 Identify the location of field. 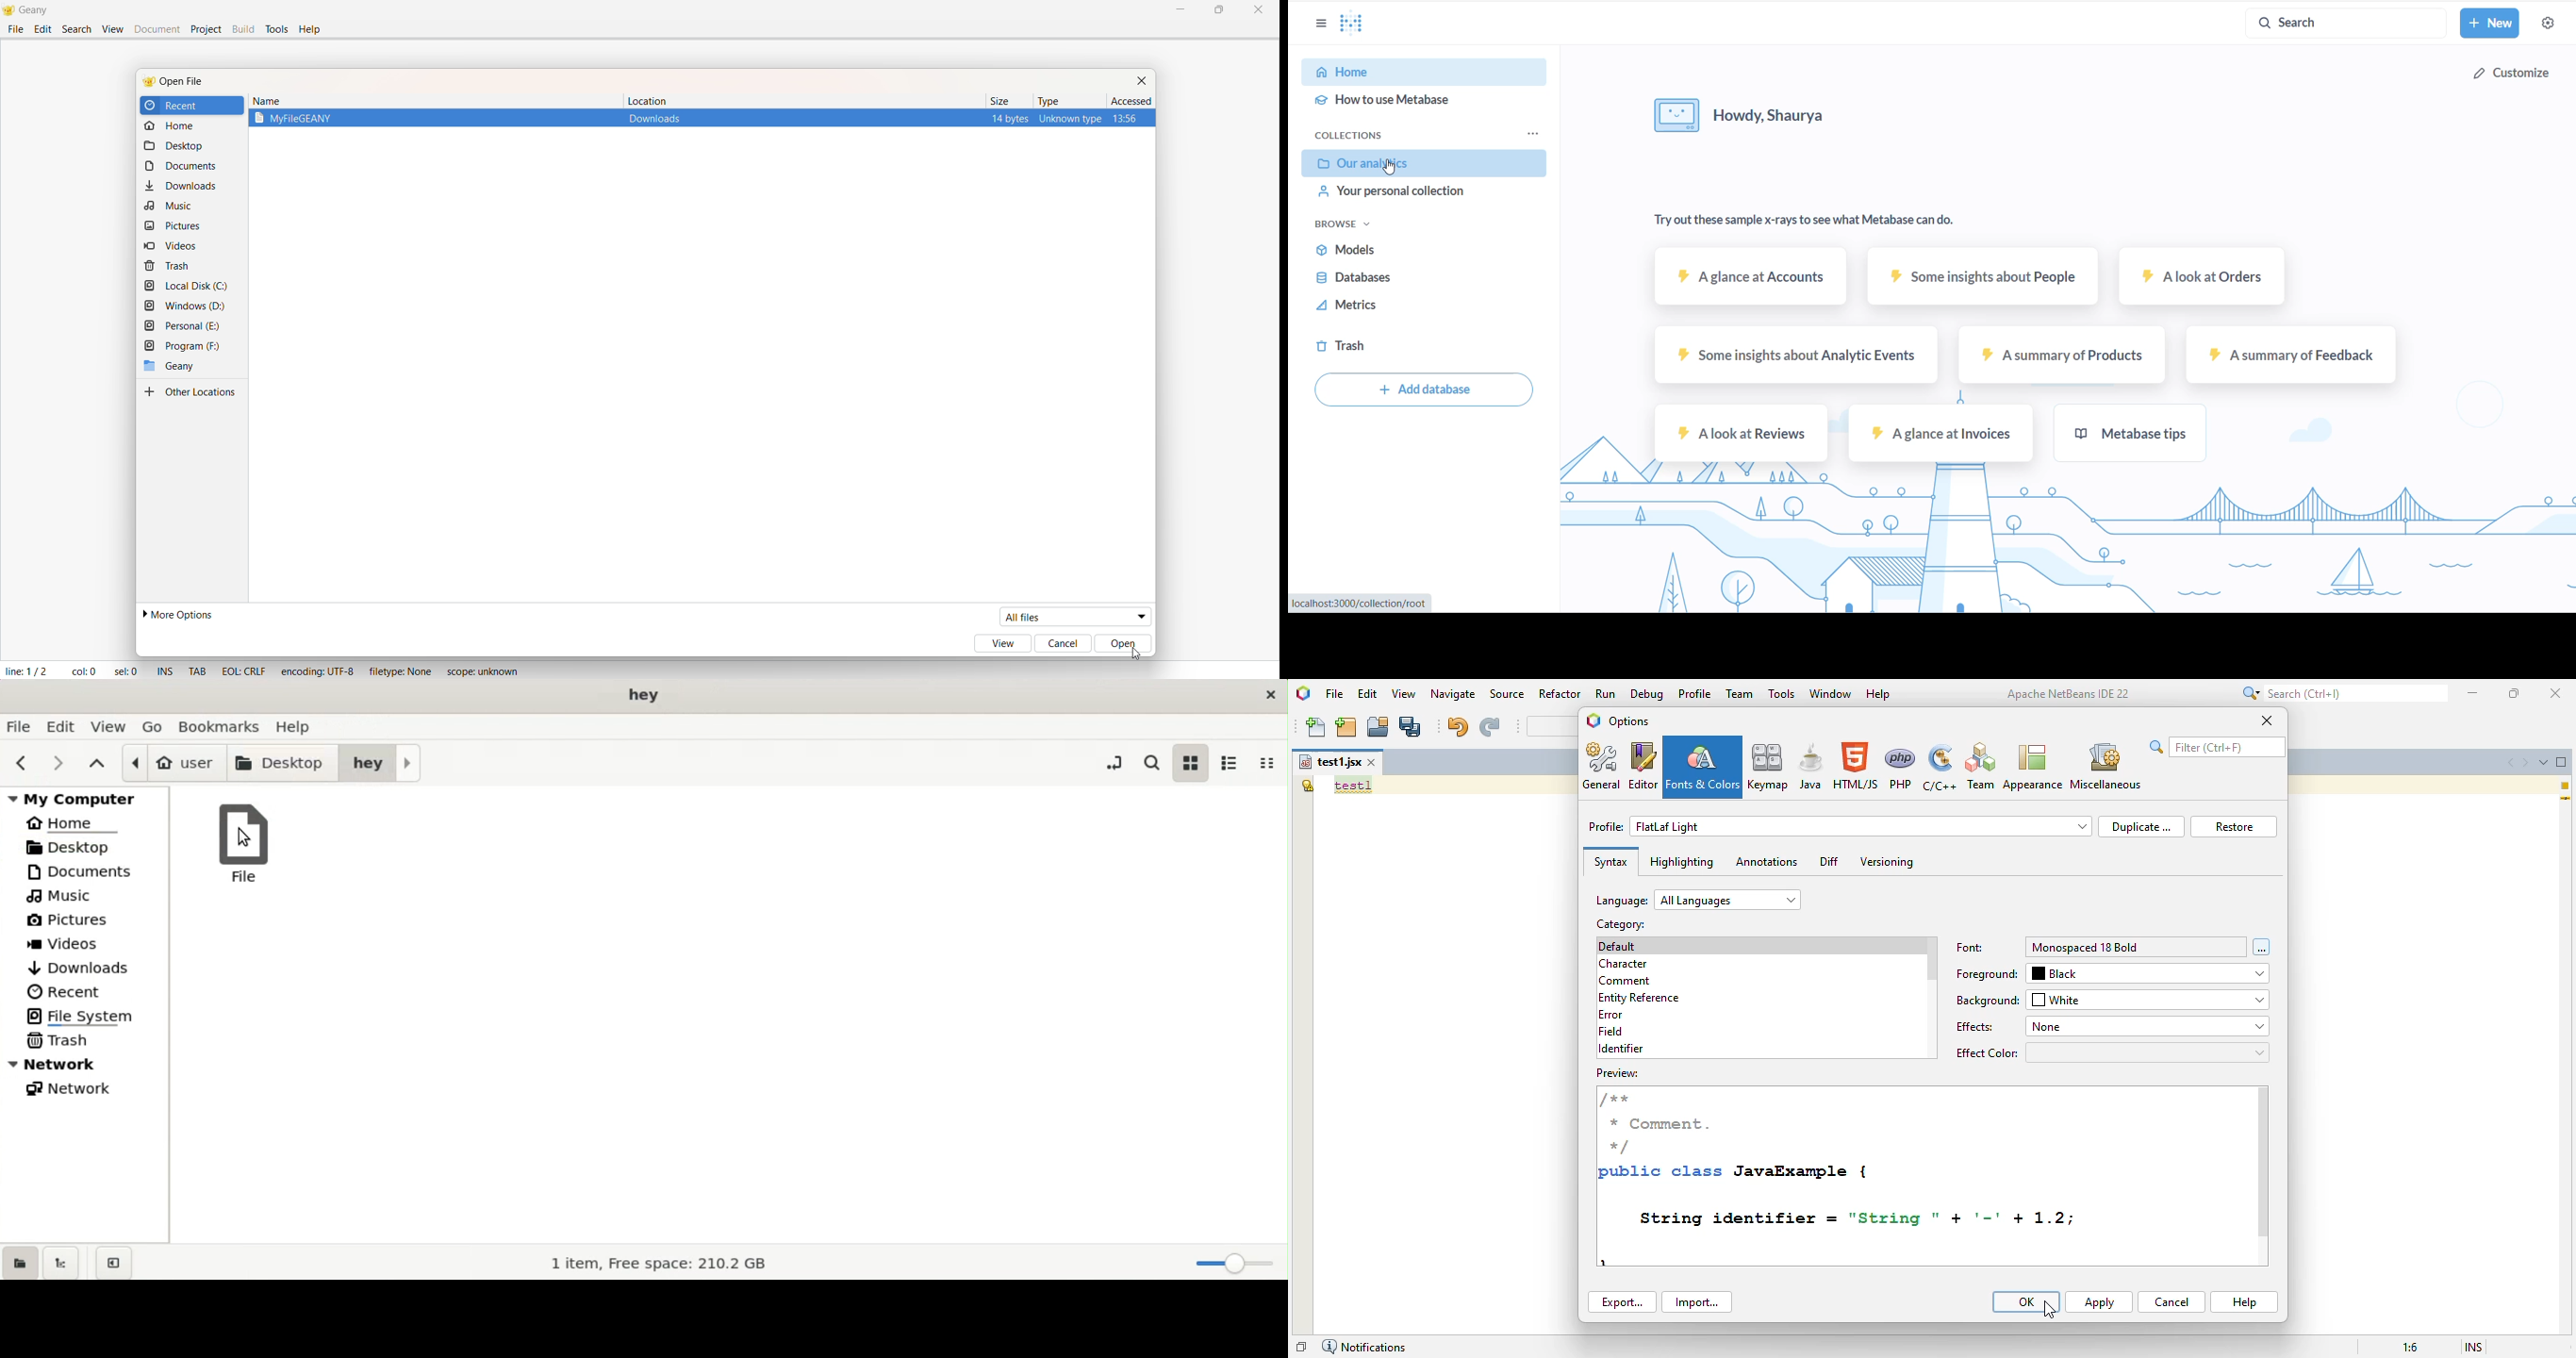
(1611, 1032).